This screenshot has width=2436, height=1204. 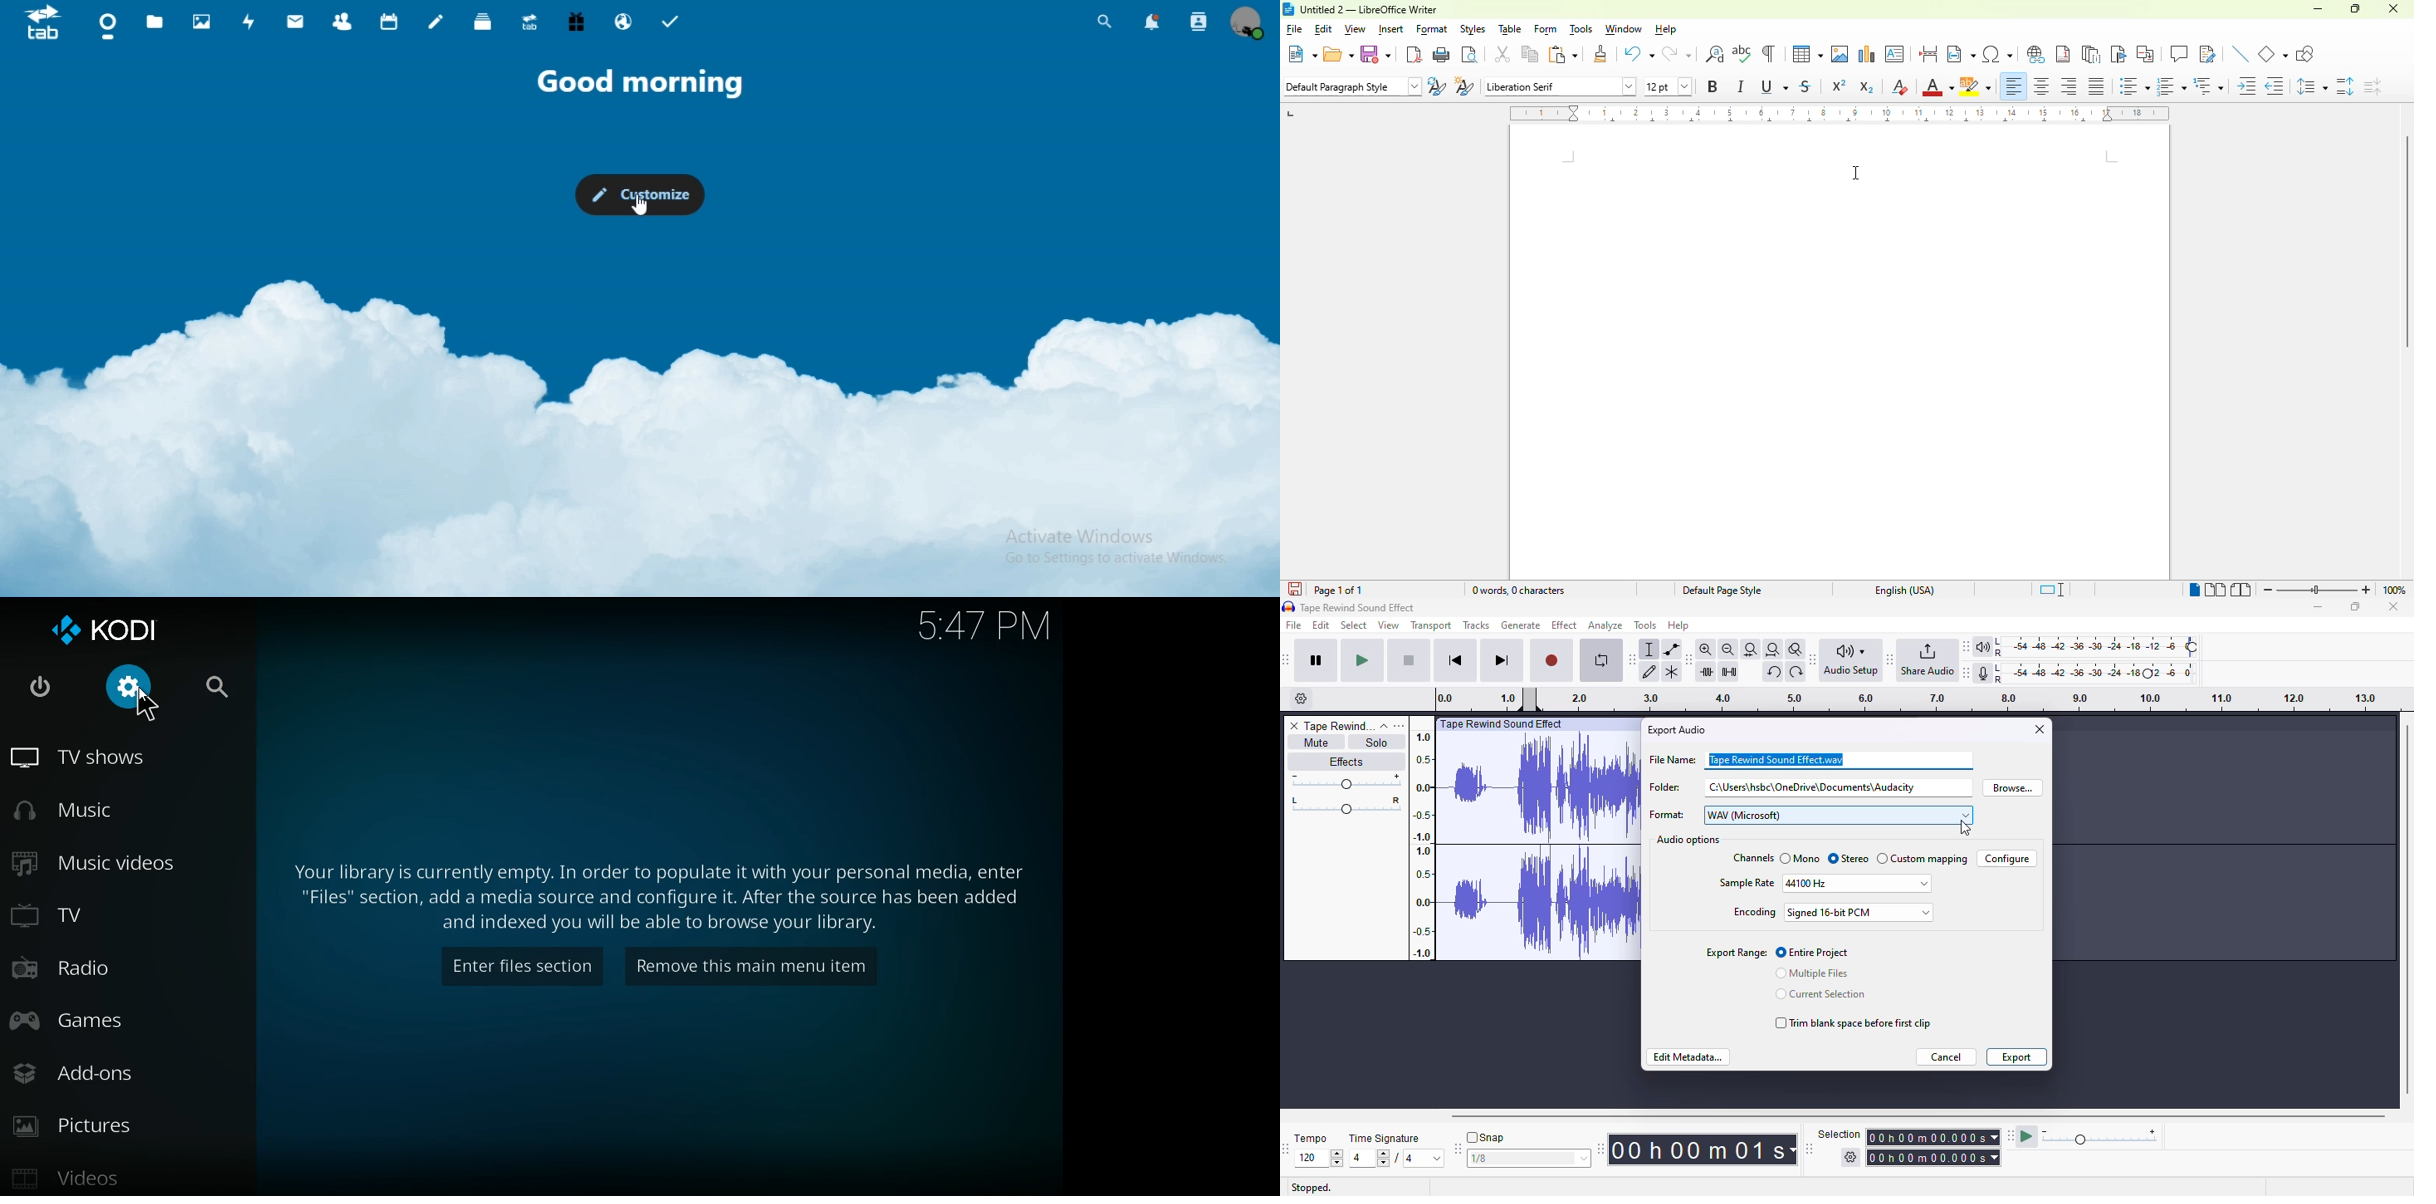 What do you see at coordinates (342, 21) in the screenshot?
I see `contacts` at bounding box center [342, 21].